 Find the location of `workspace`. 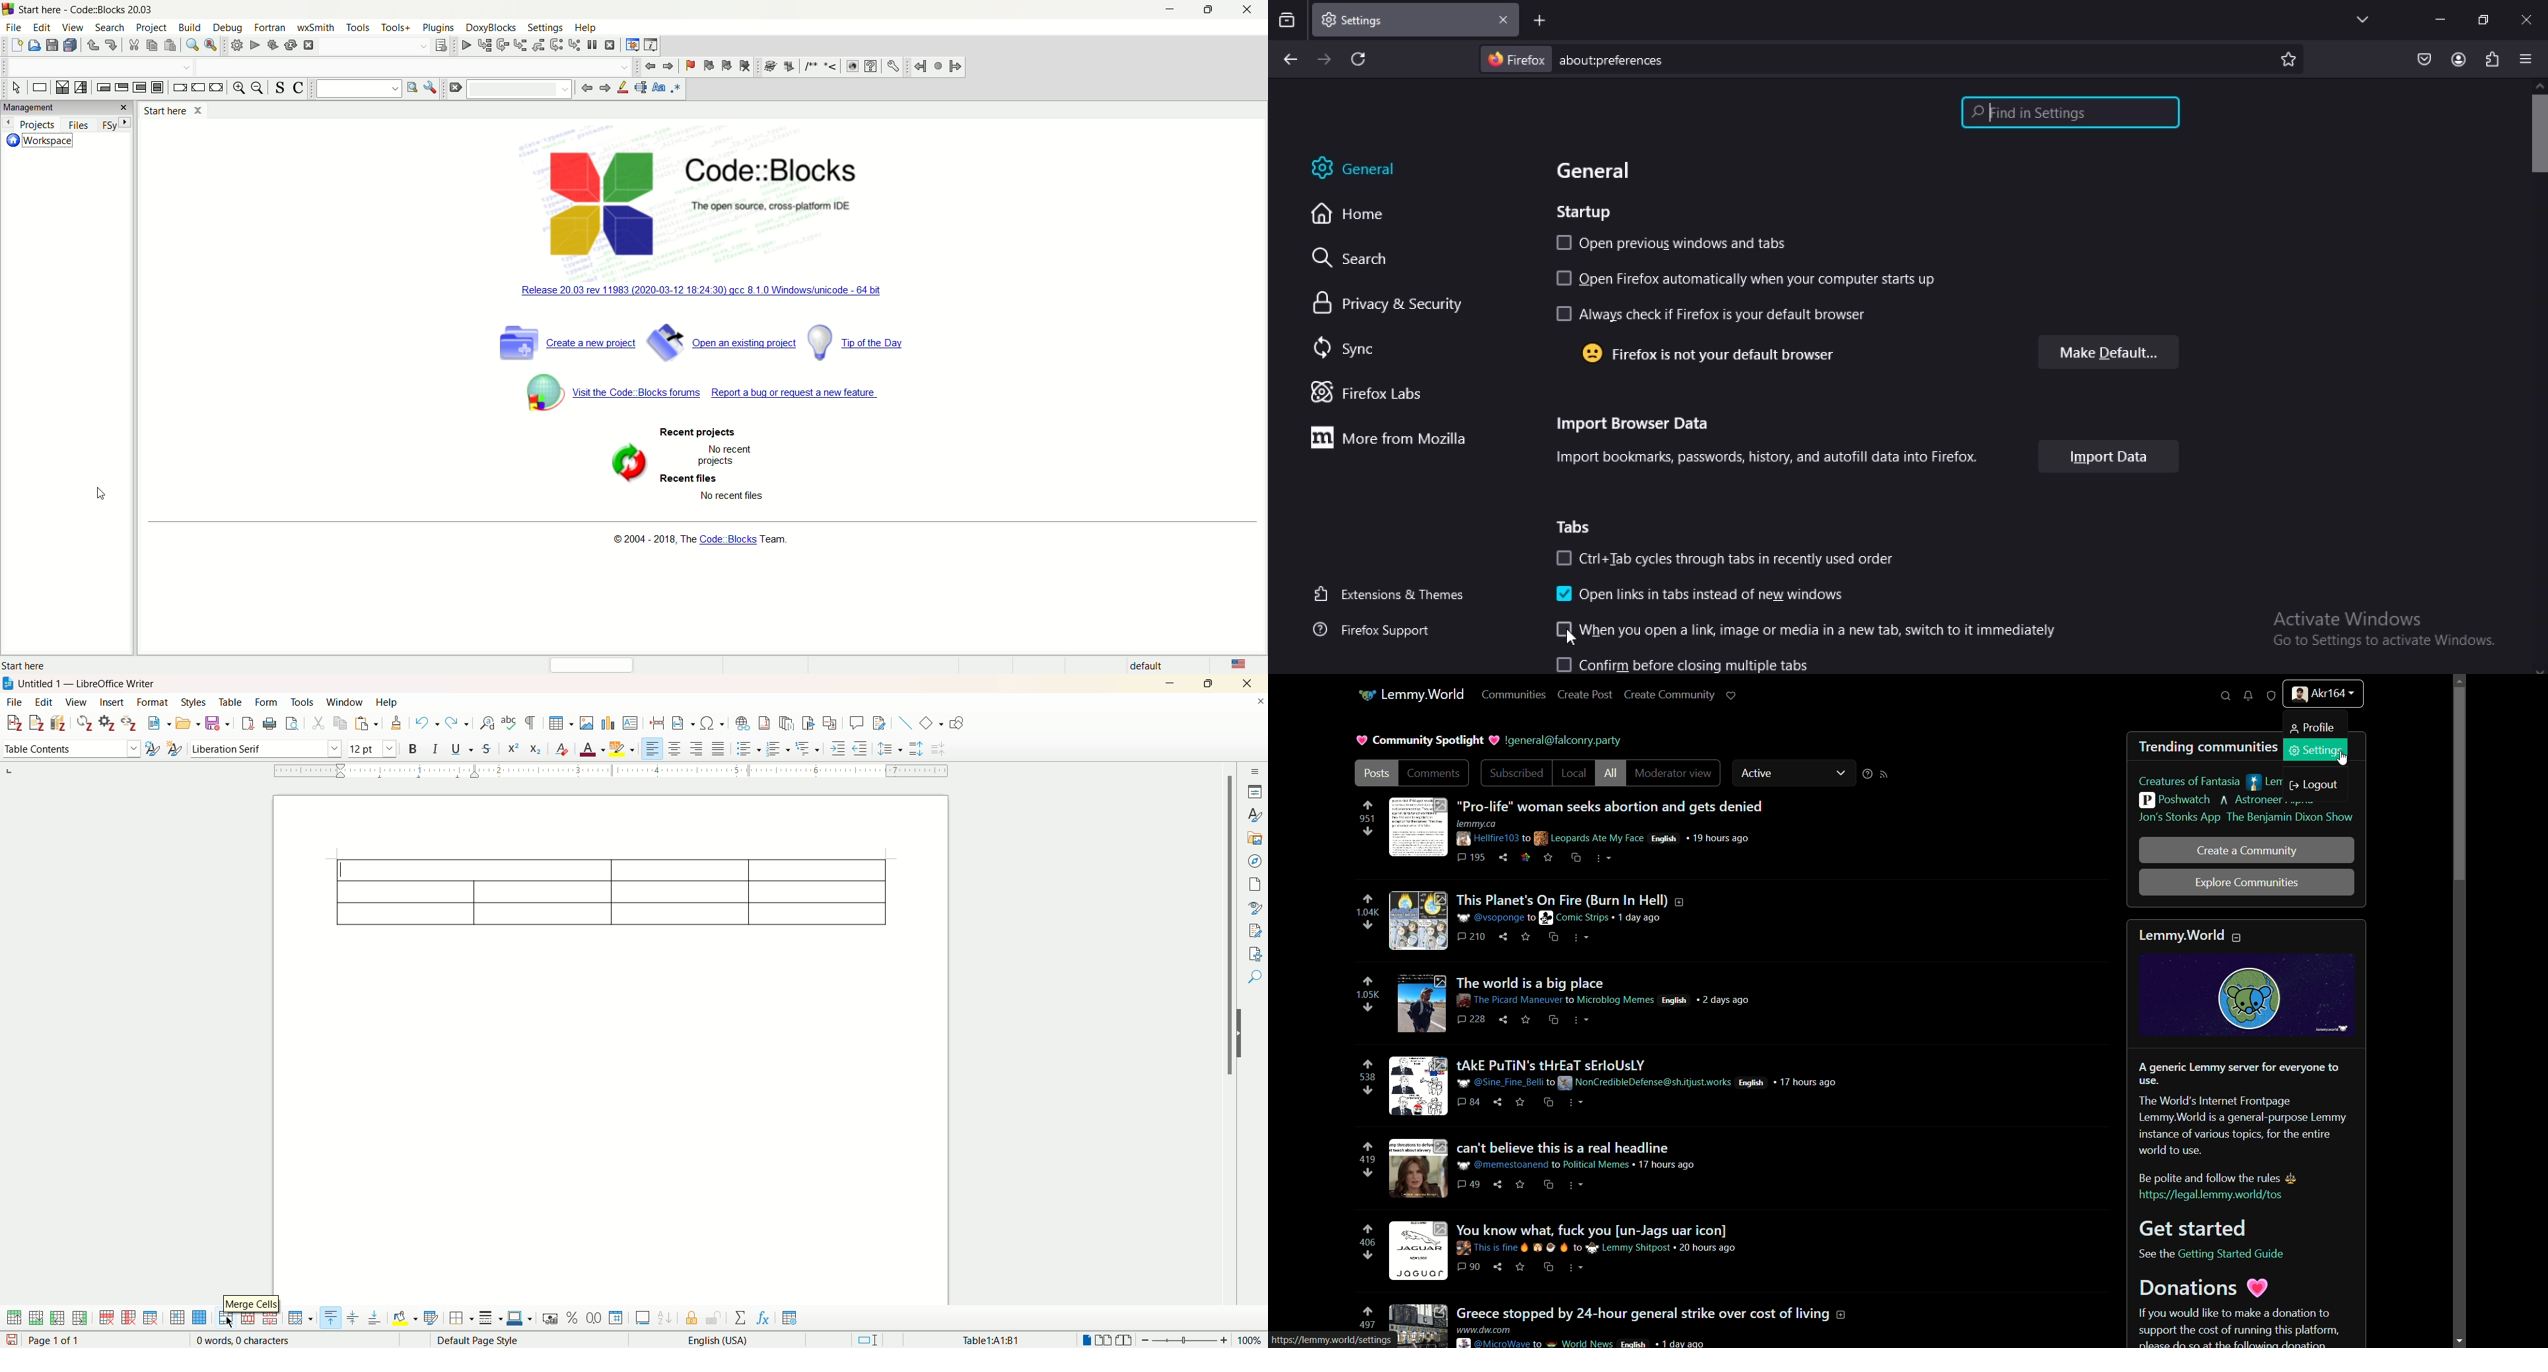

workspace is located at coordinates (42, 141).